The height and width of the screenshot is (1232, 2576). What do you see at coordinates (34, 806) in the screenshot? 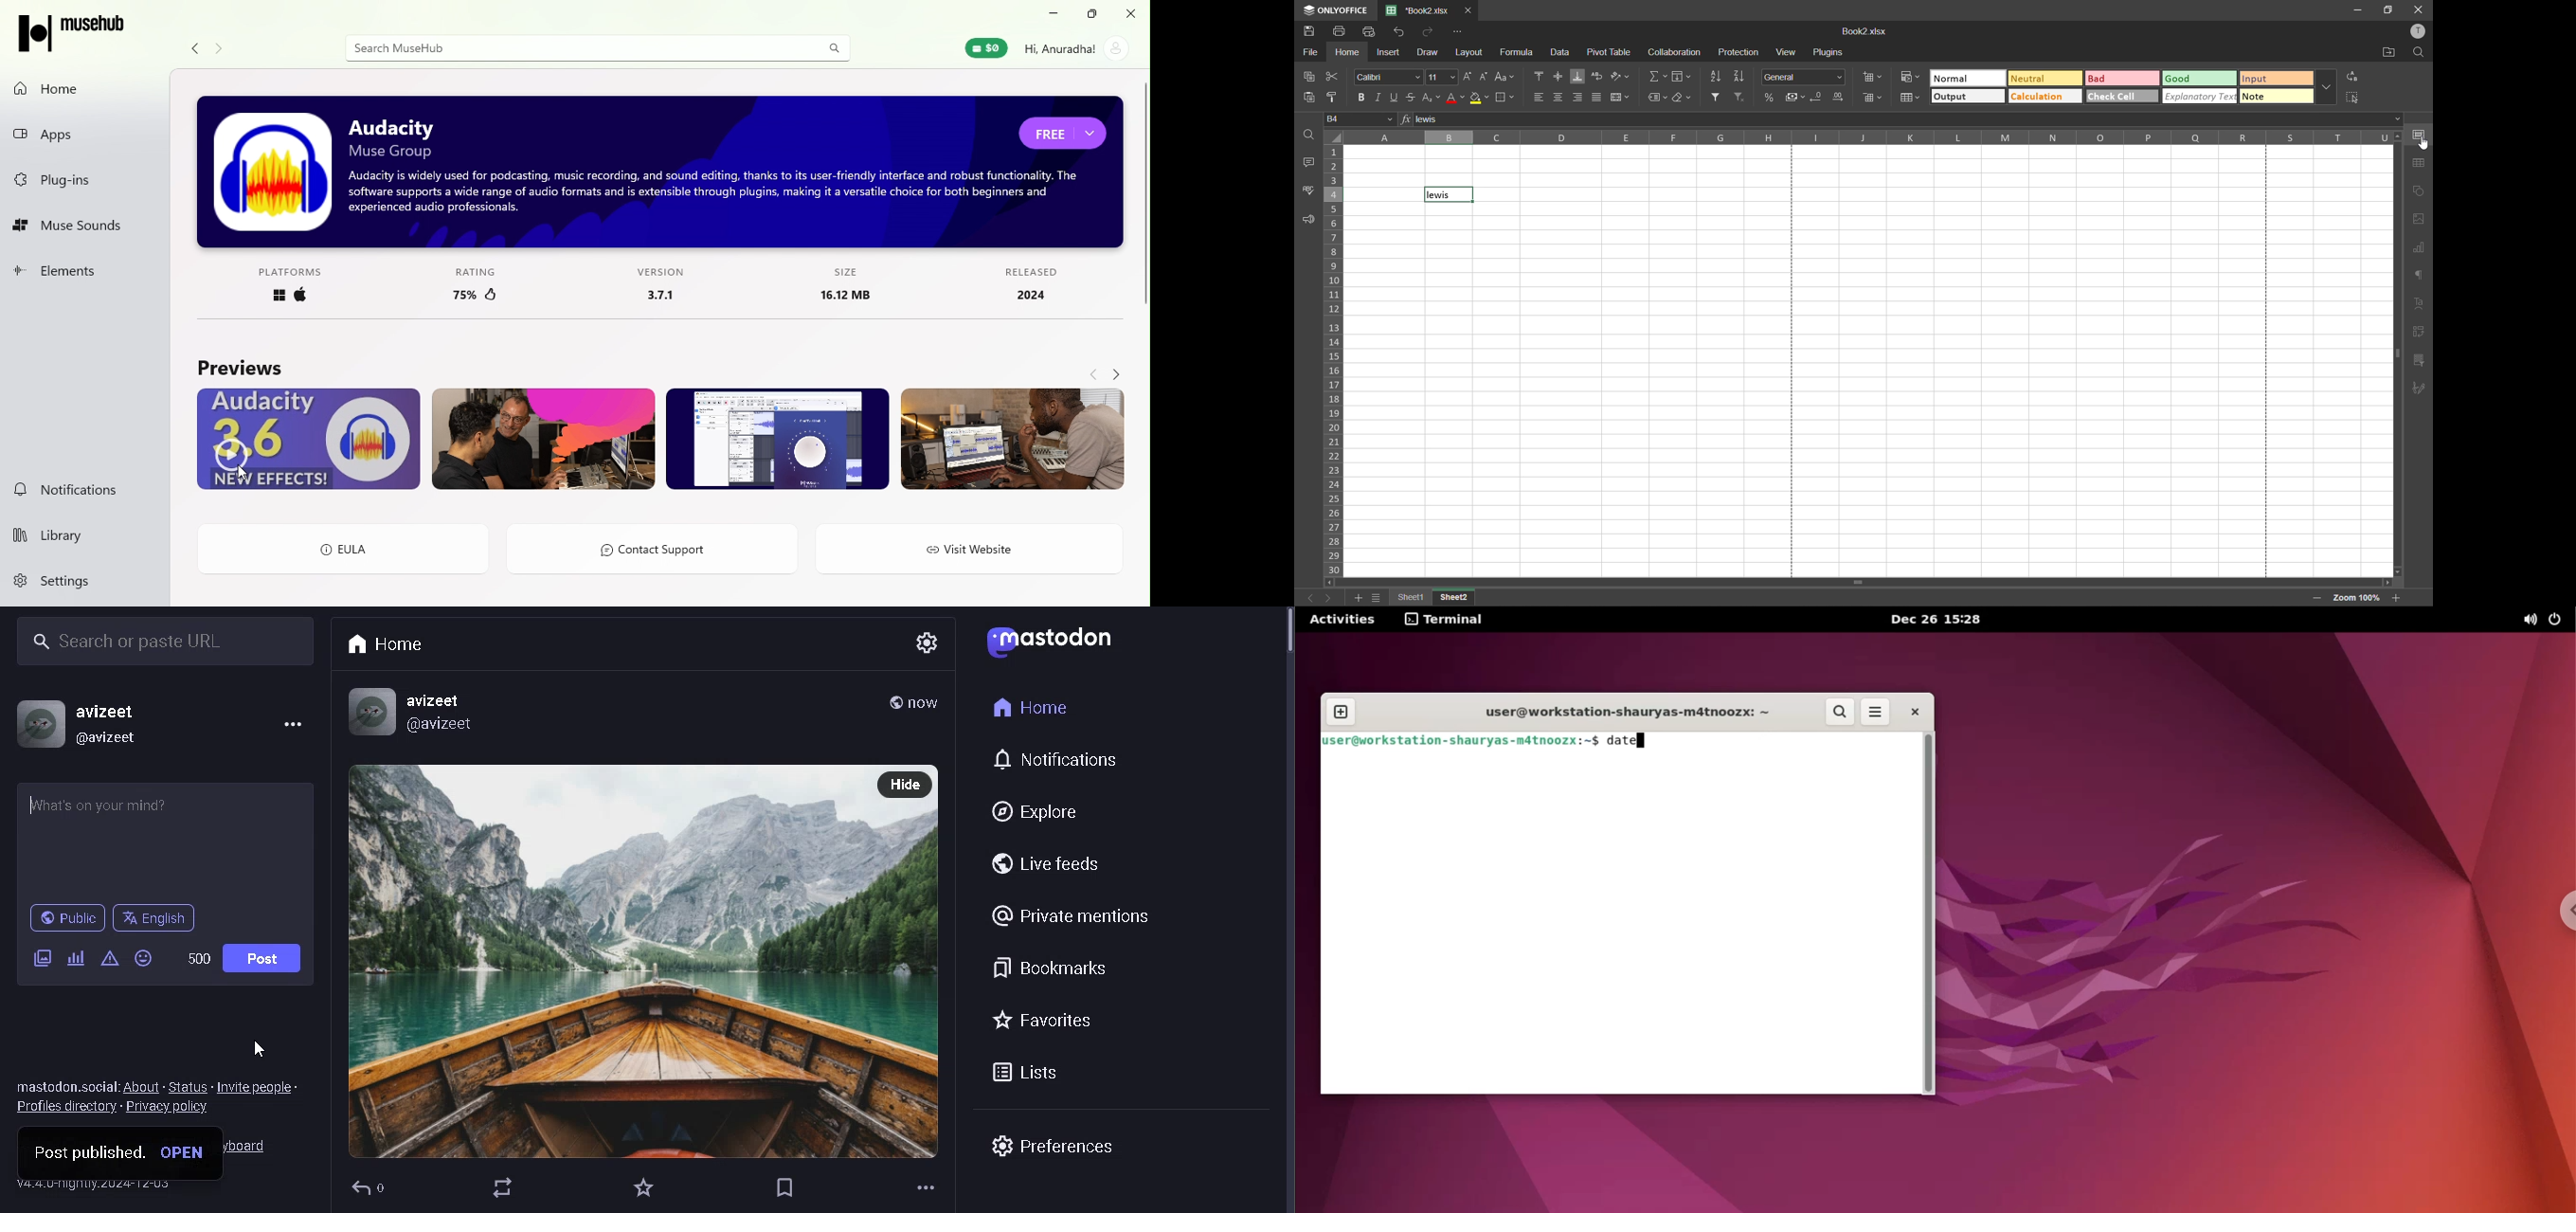
I see `typing cursor` at bounding box center [34, 806].